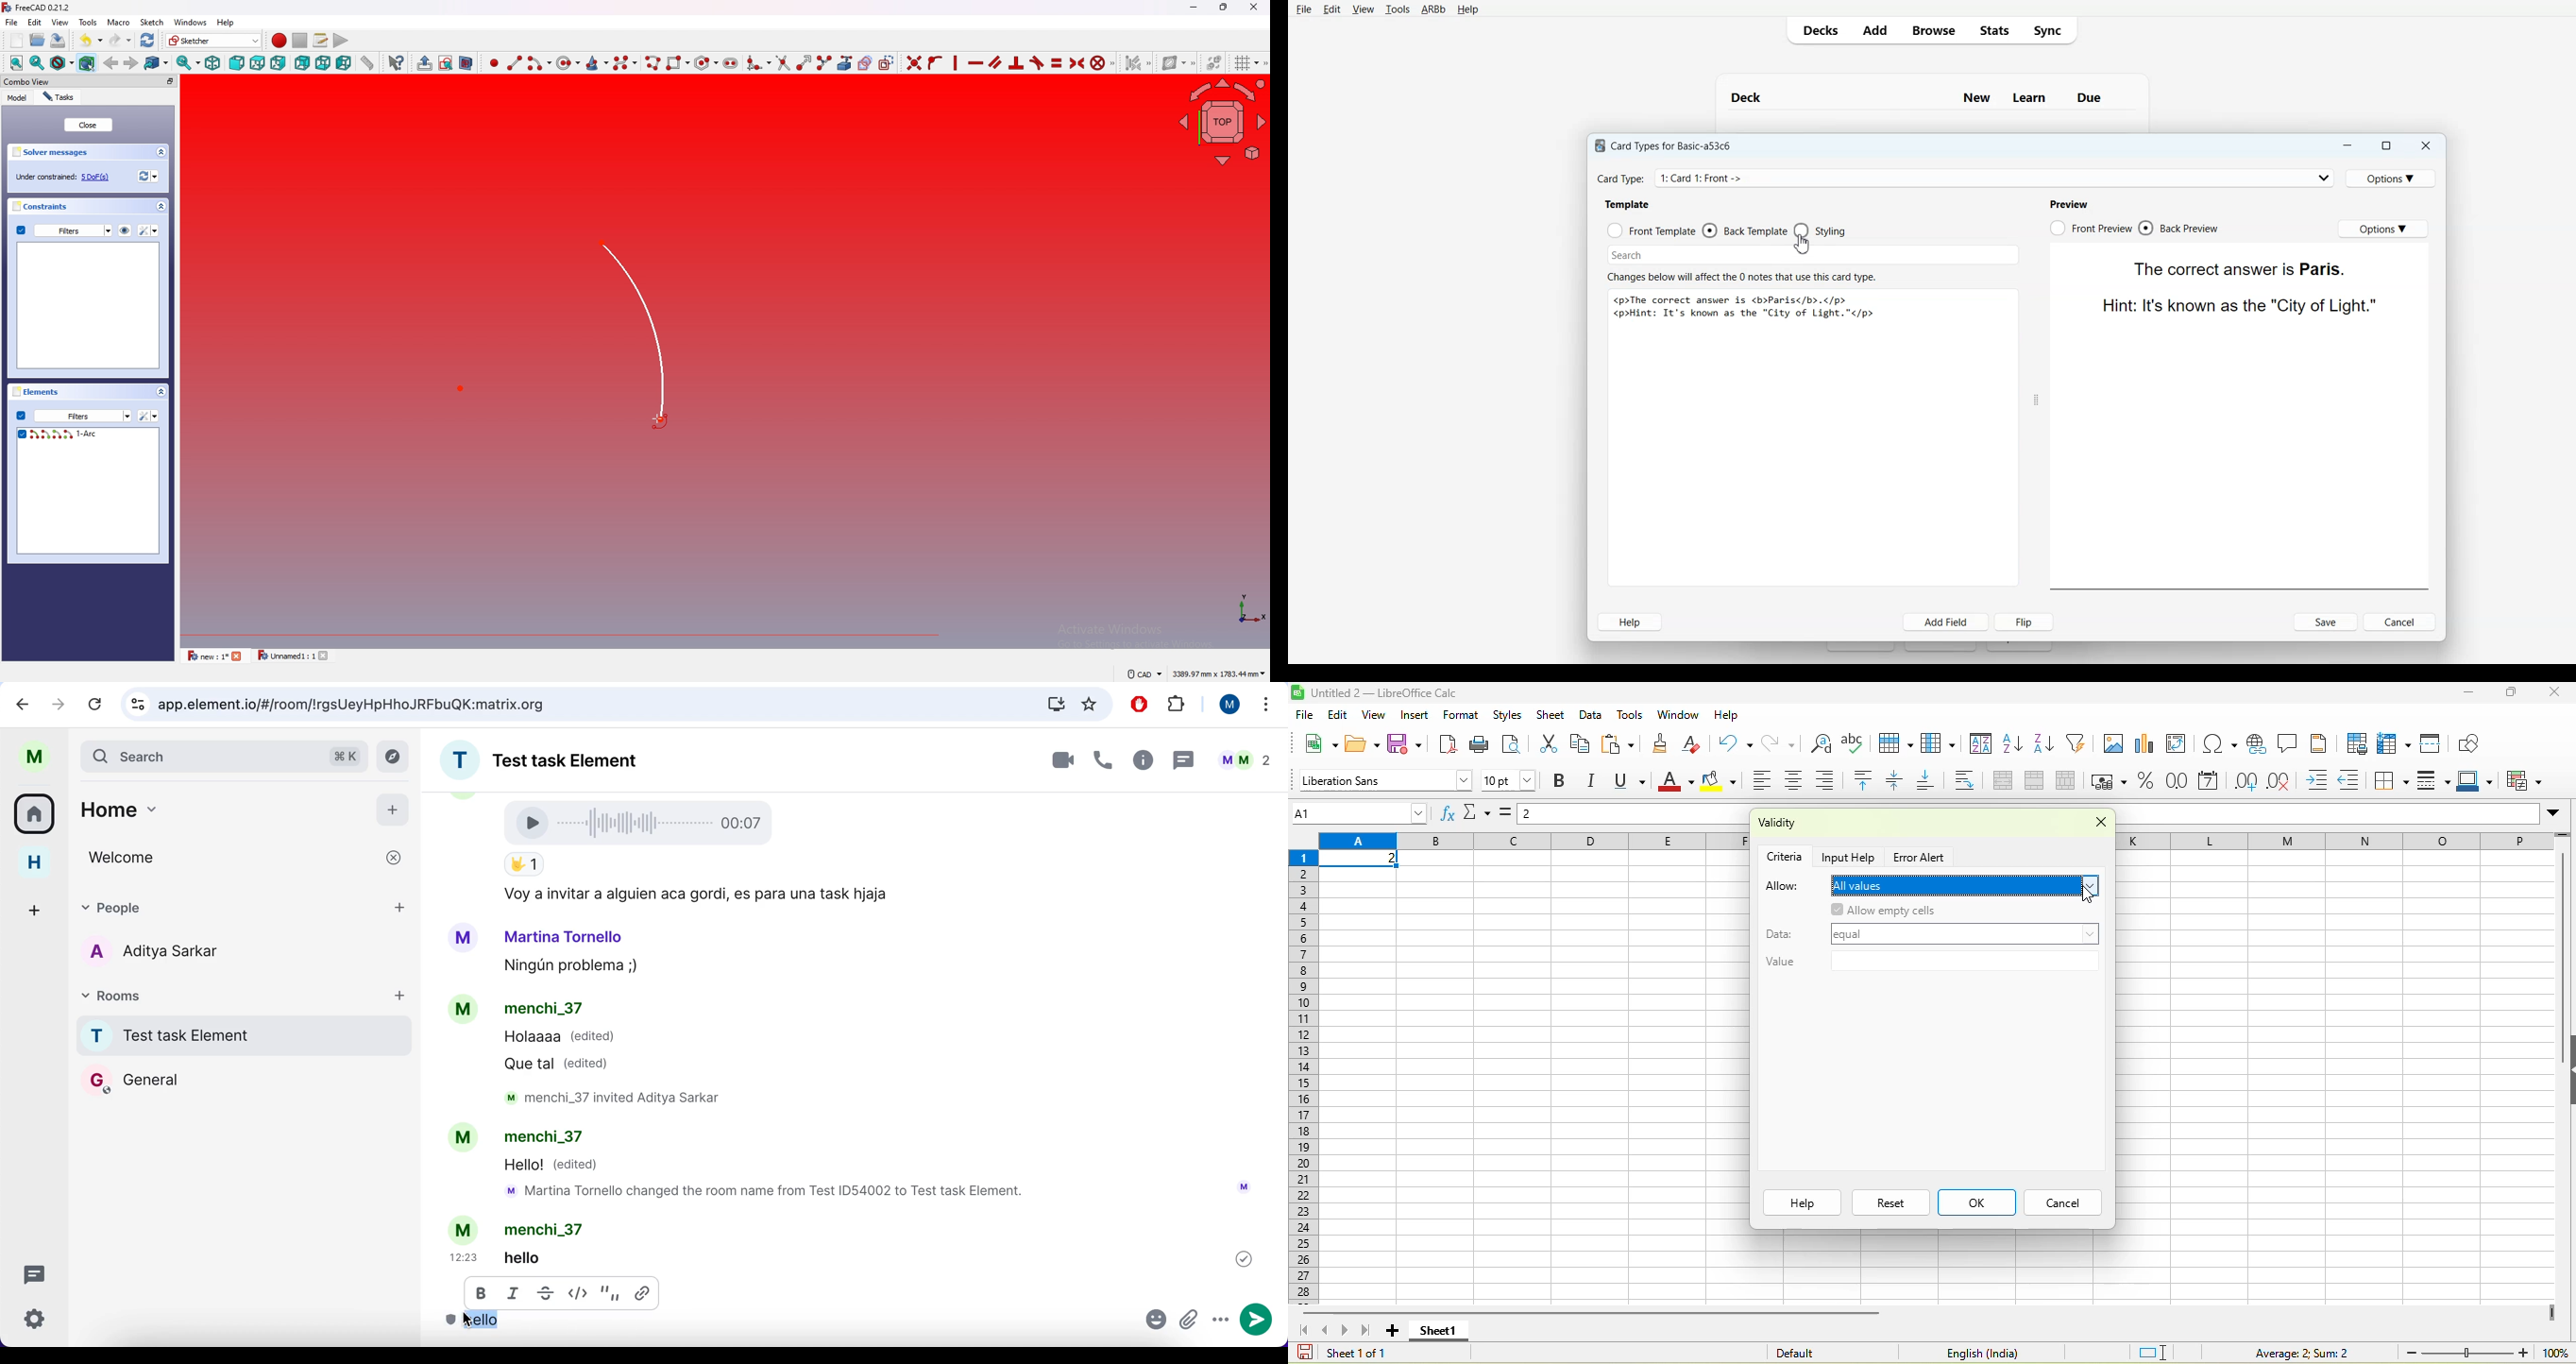 This screenshot has width=2576, height=1372. I want to click on new, so click(1319, 742).